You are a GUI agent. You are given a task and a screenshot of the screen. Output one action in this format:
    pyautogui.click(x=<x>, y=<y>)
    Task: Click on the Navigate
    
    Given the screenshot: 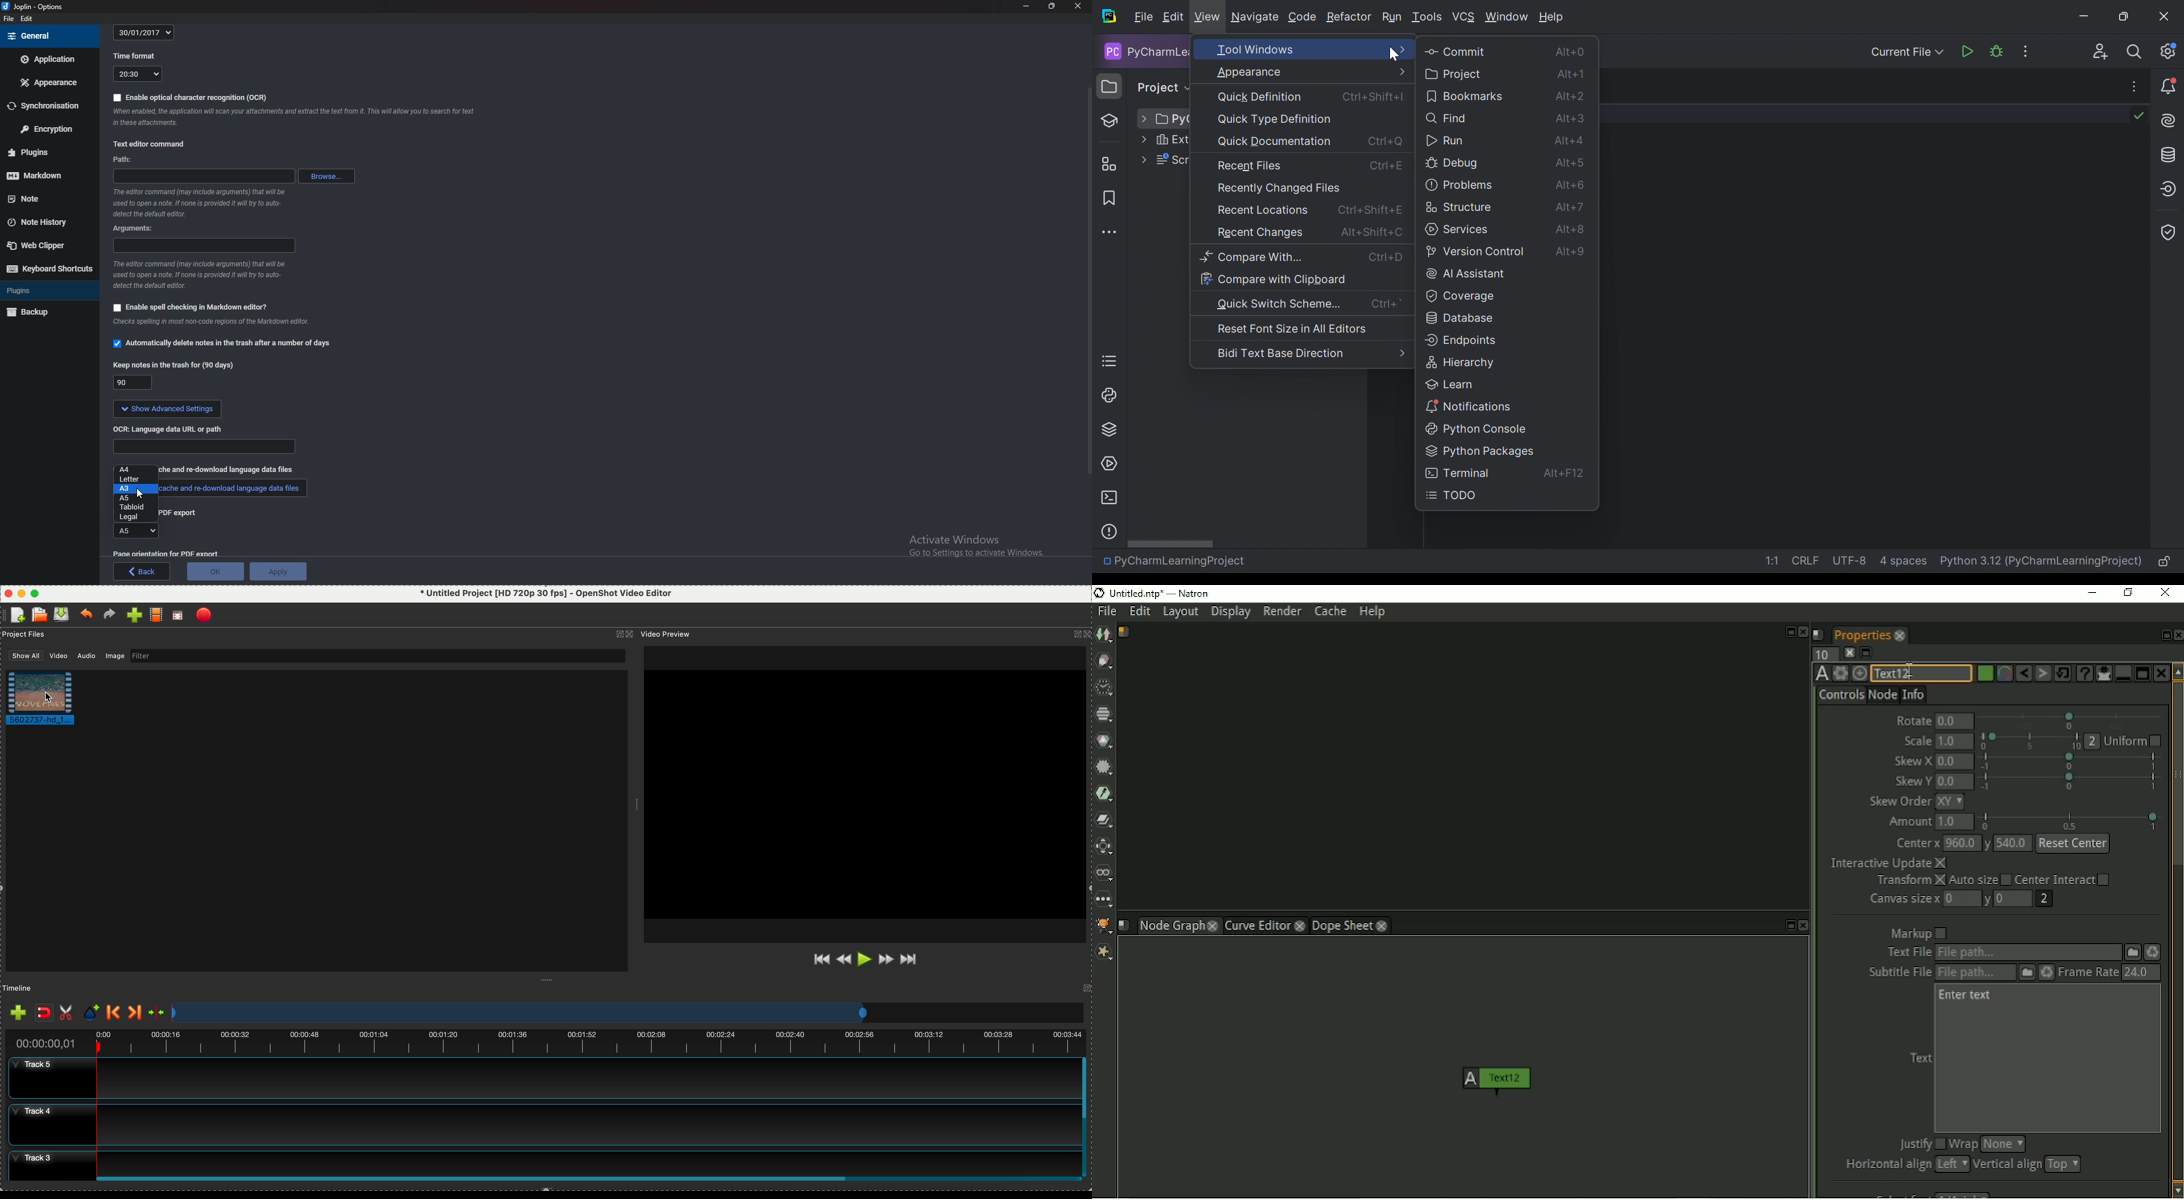 What is the action you would take?
    pyautogui.click(x=1255, y=17)
    